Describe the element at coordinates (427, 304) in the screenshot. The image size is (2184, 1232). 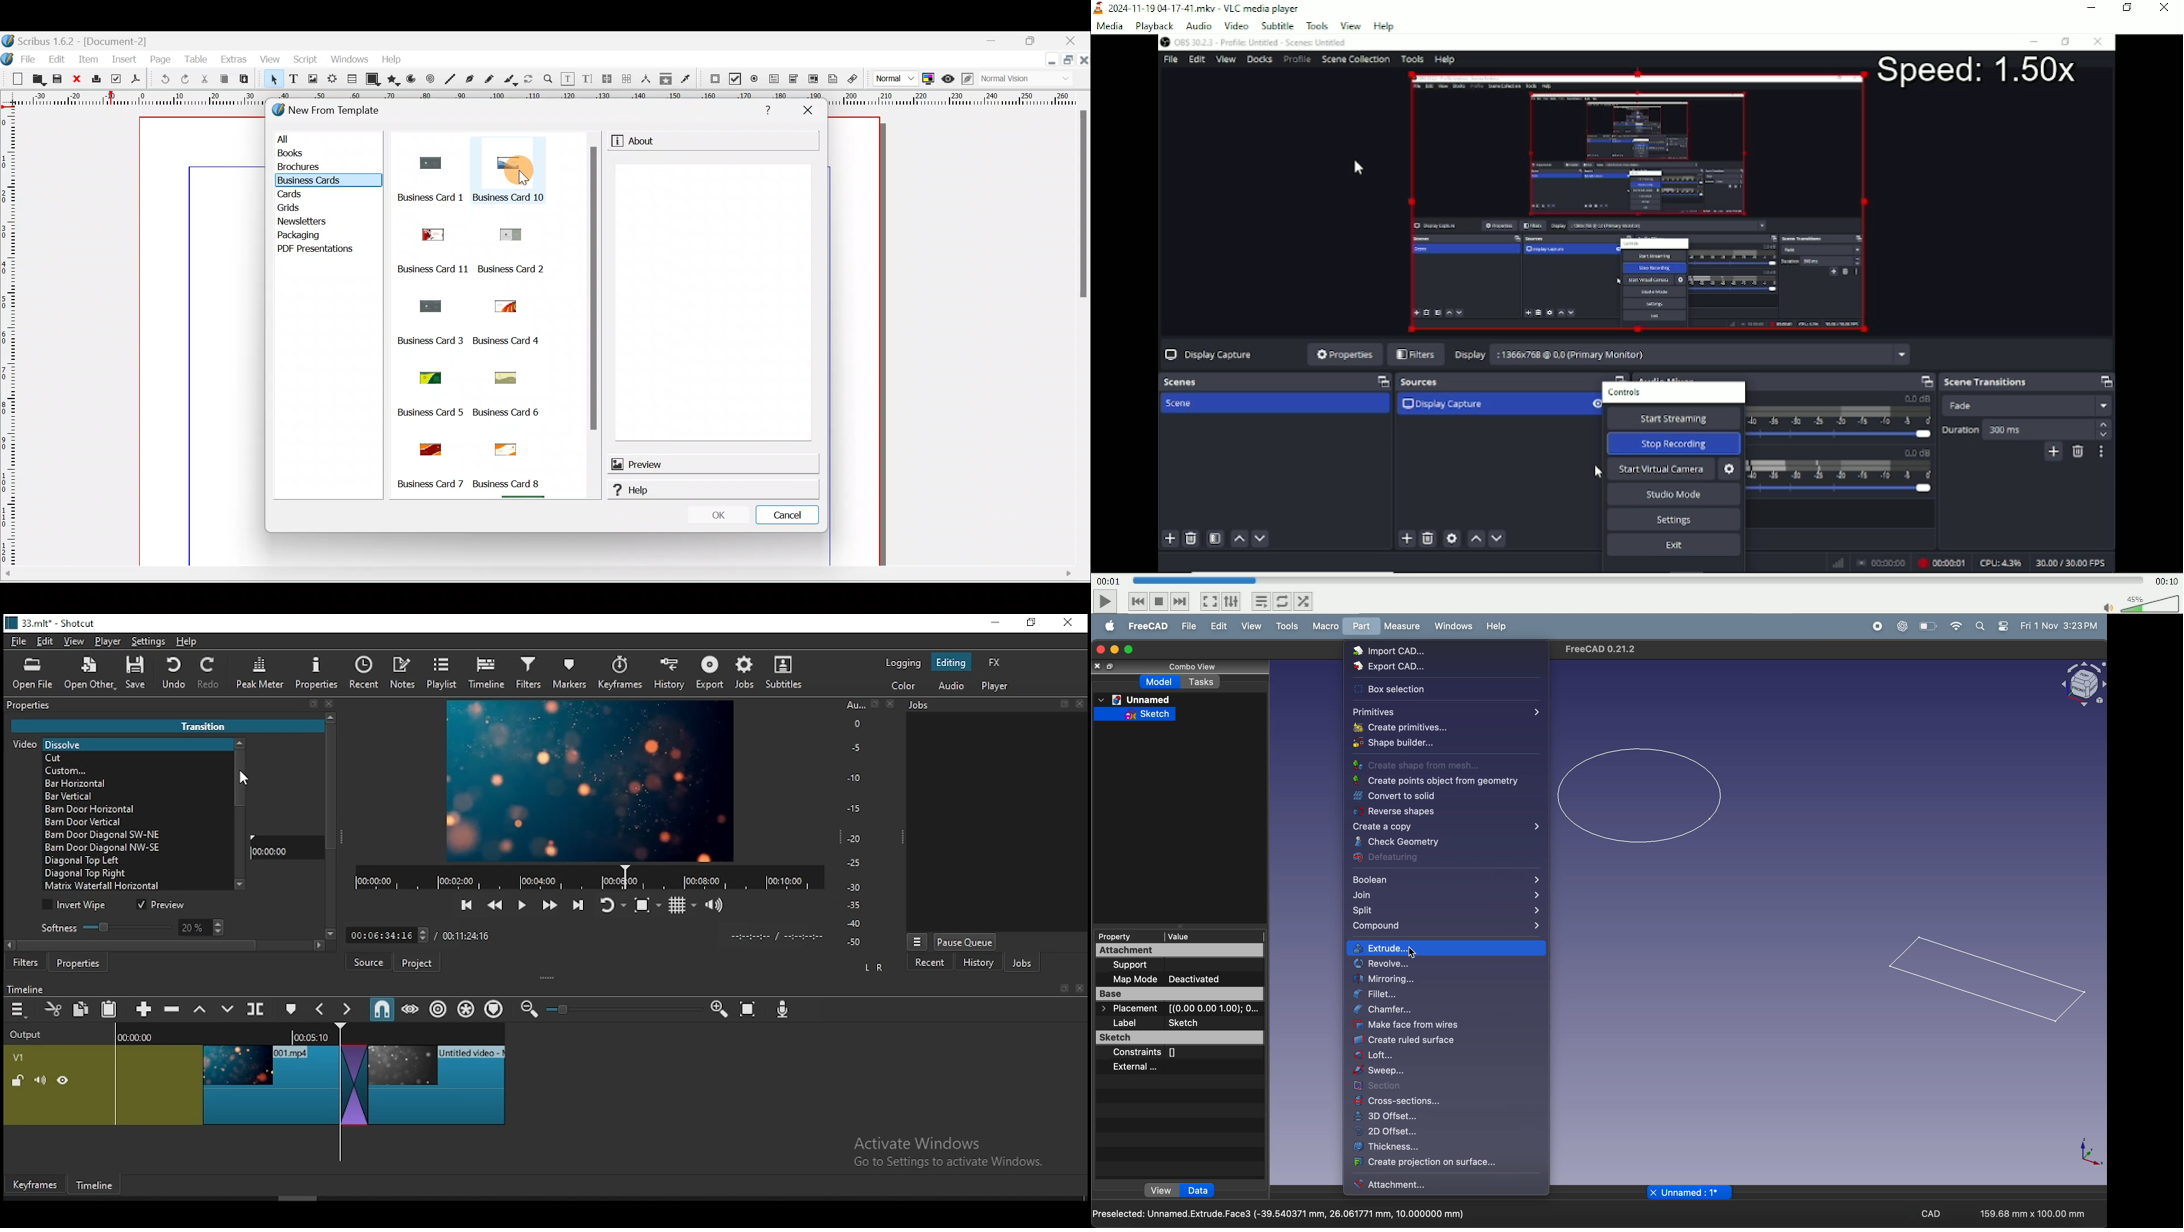
I see `Business card image` at that location.